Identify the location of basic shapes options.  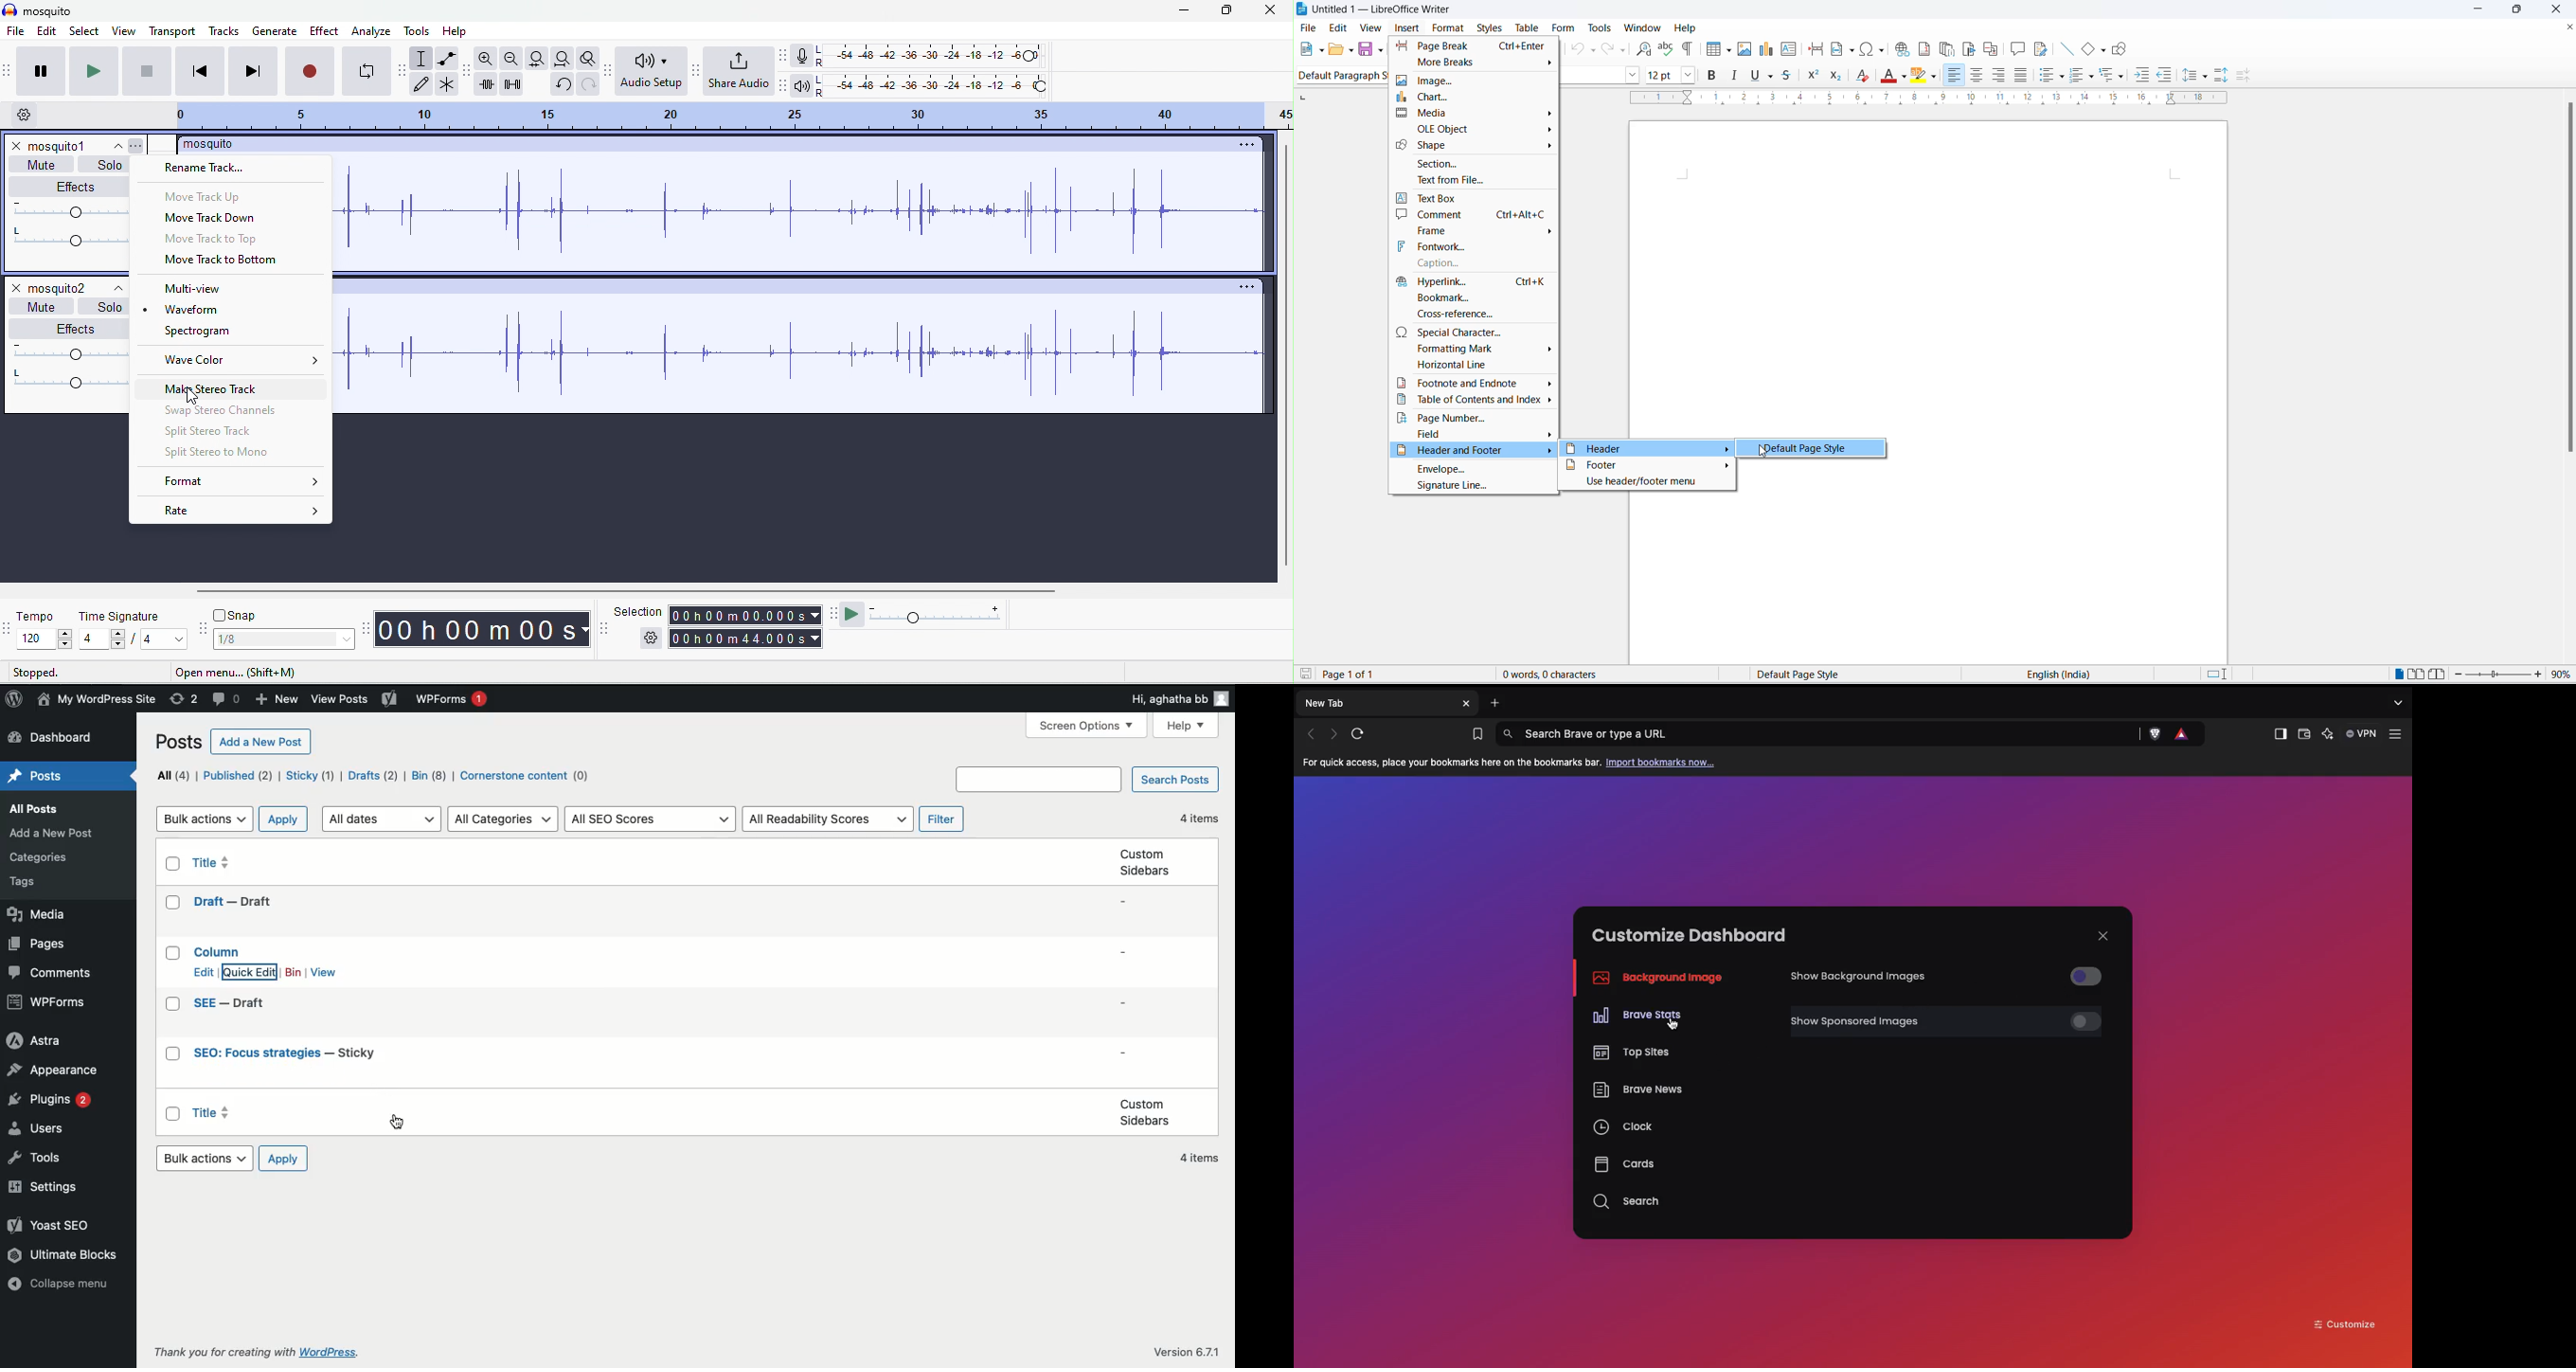
(2103, 51).